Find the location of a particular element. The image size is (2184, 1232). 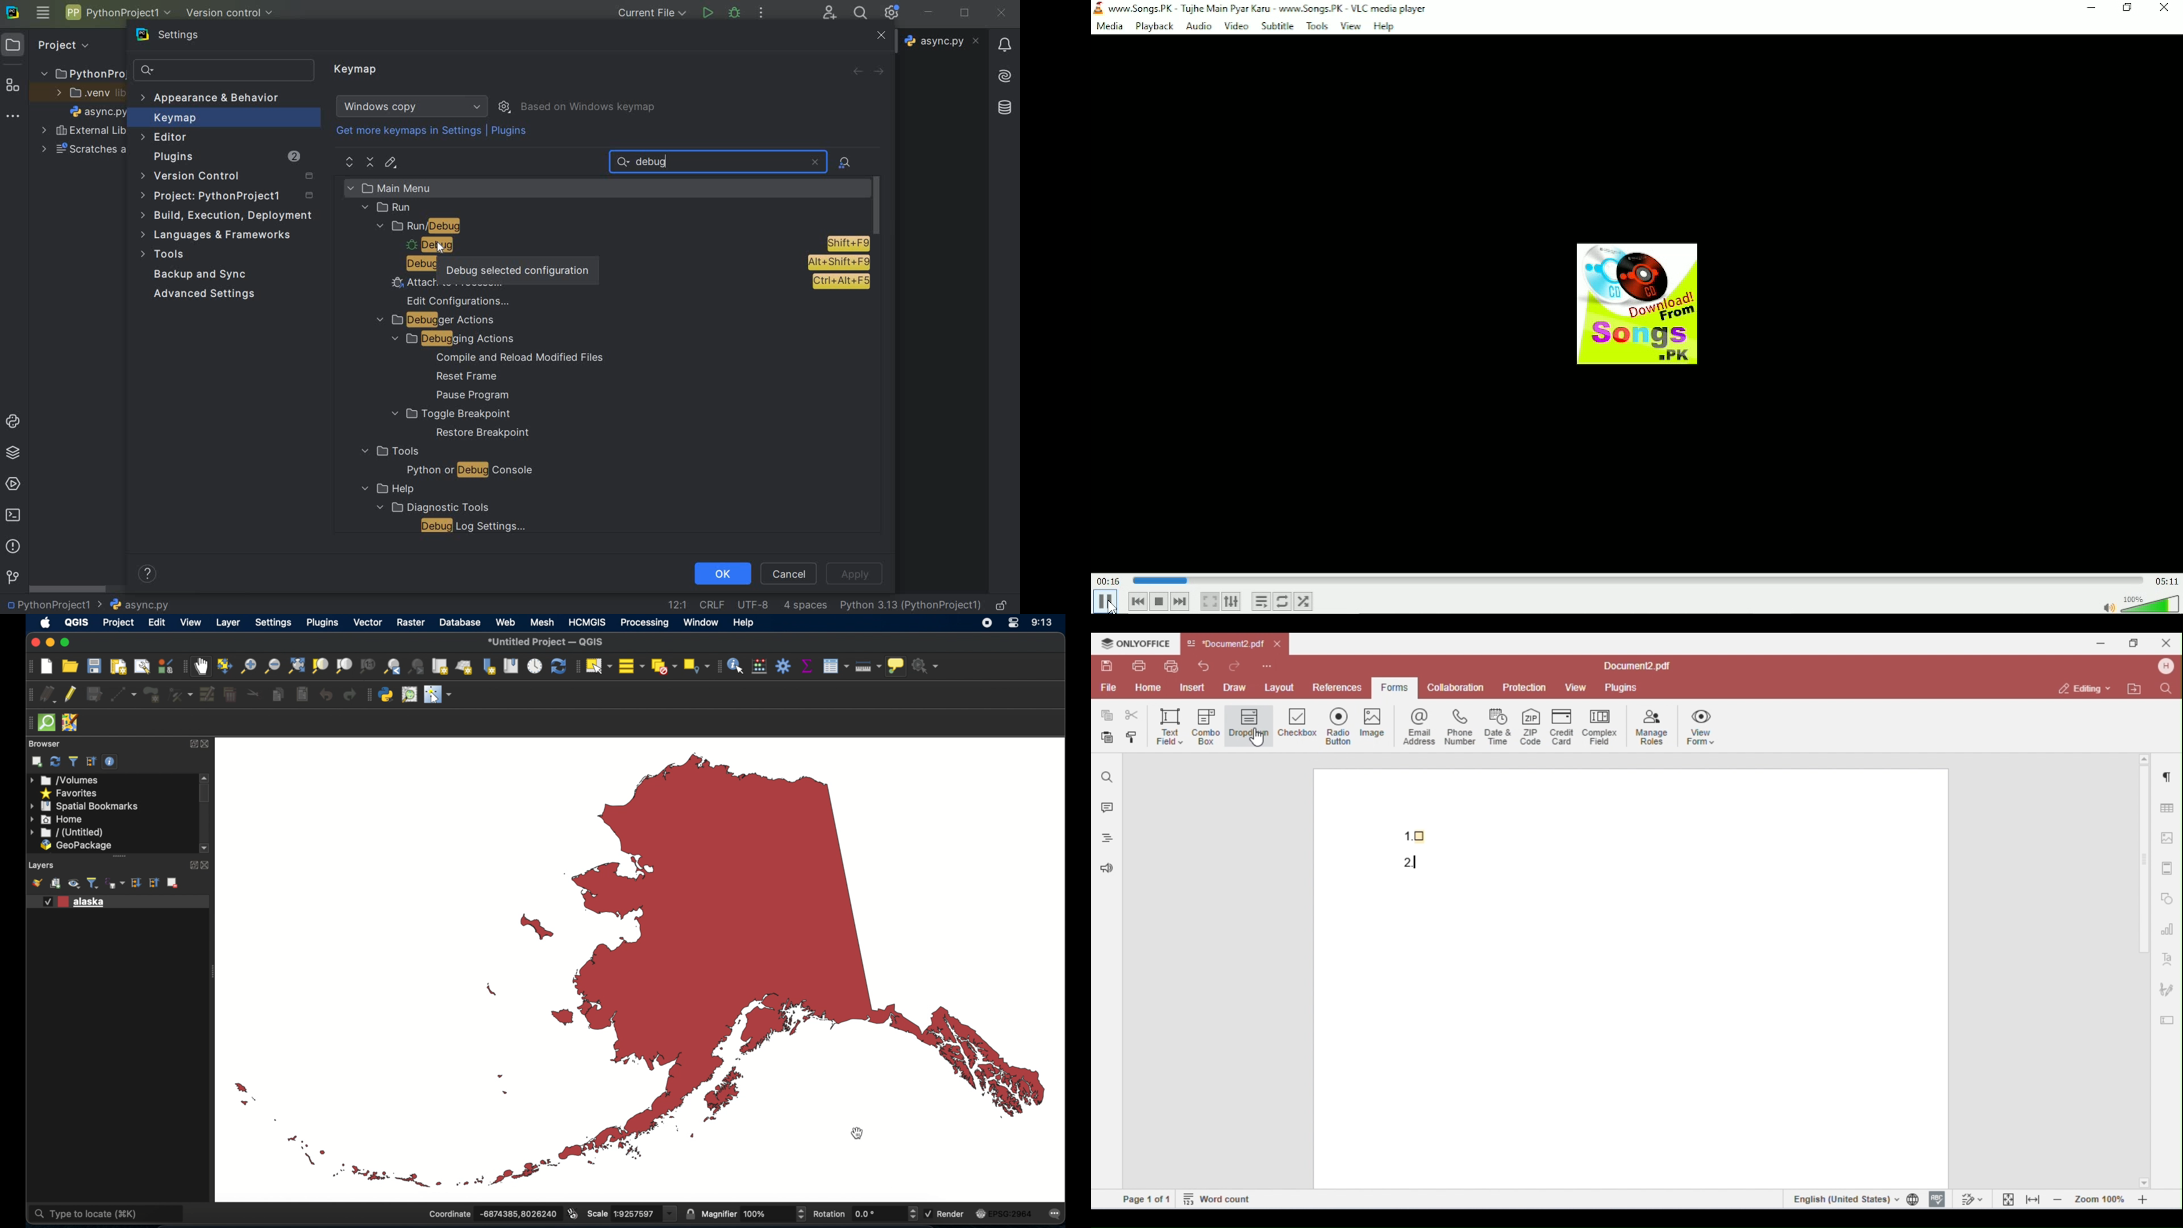

database is located at coordinates (459, 622).